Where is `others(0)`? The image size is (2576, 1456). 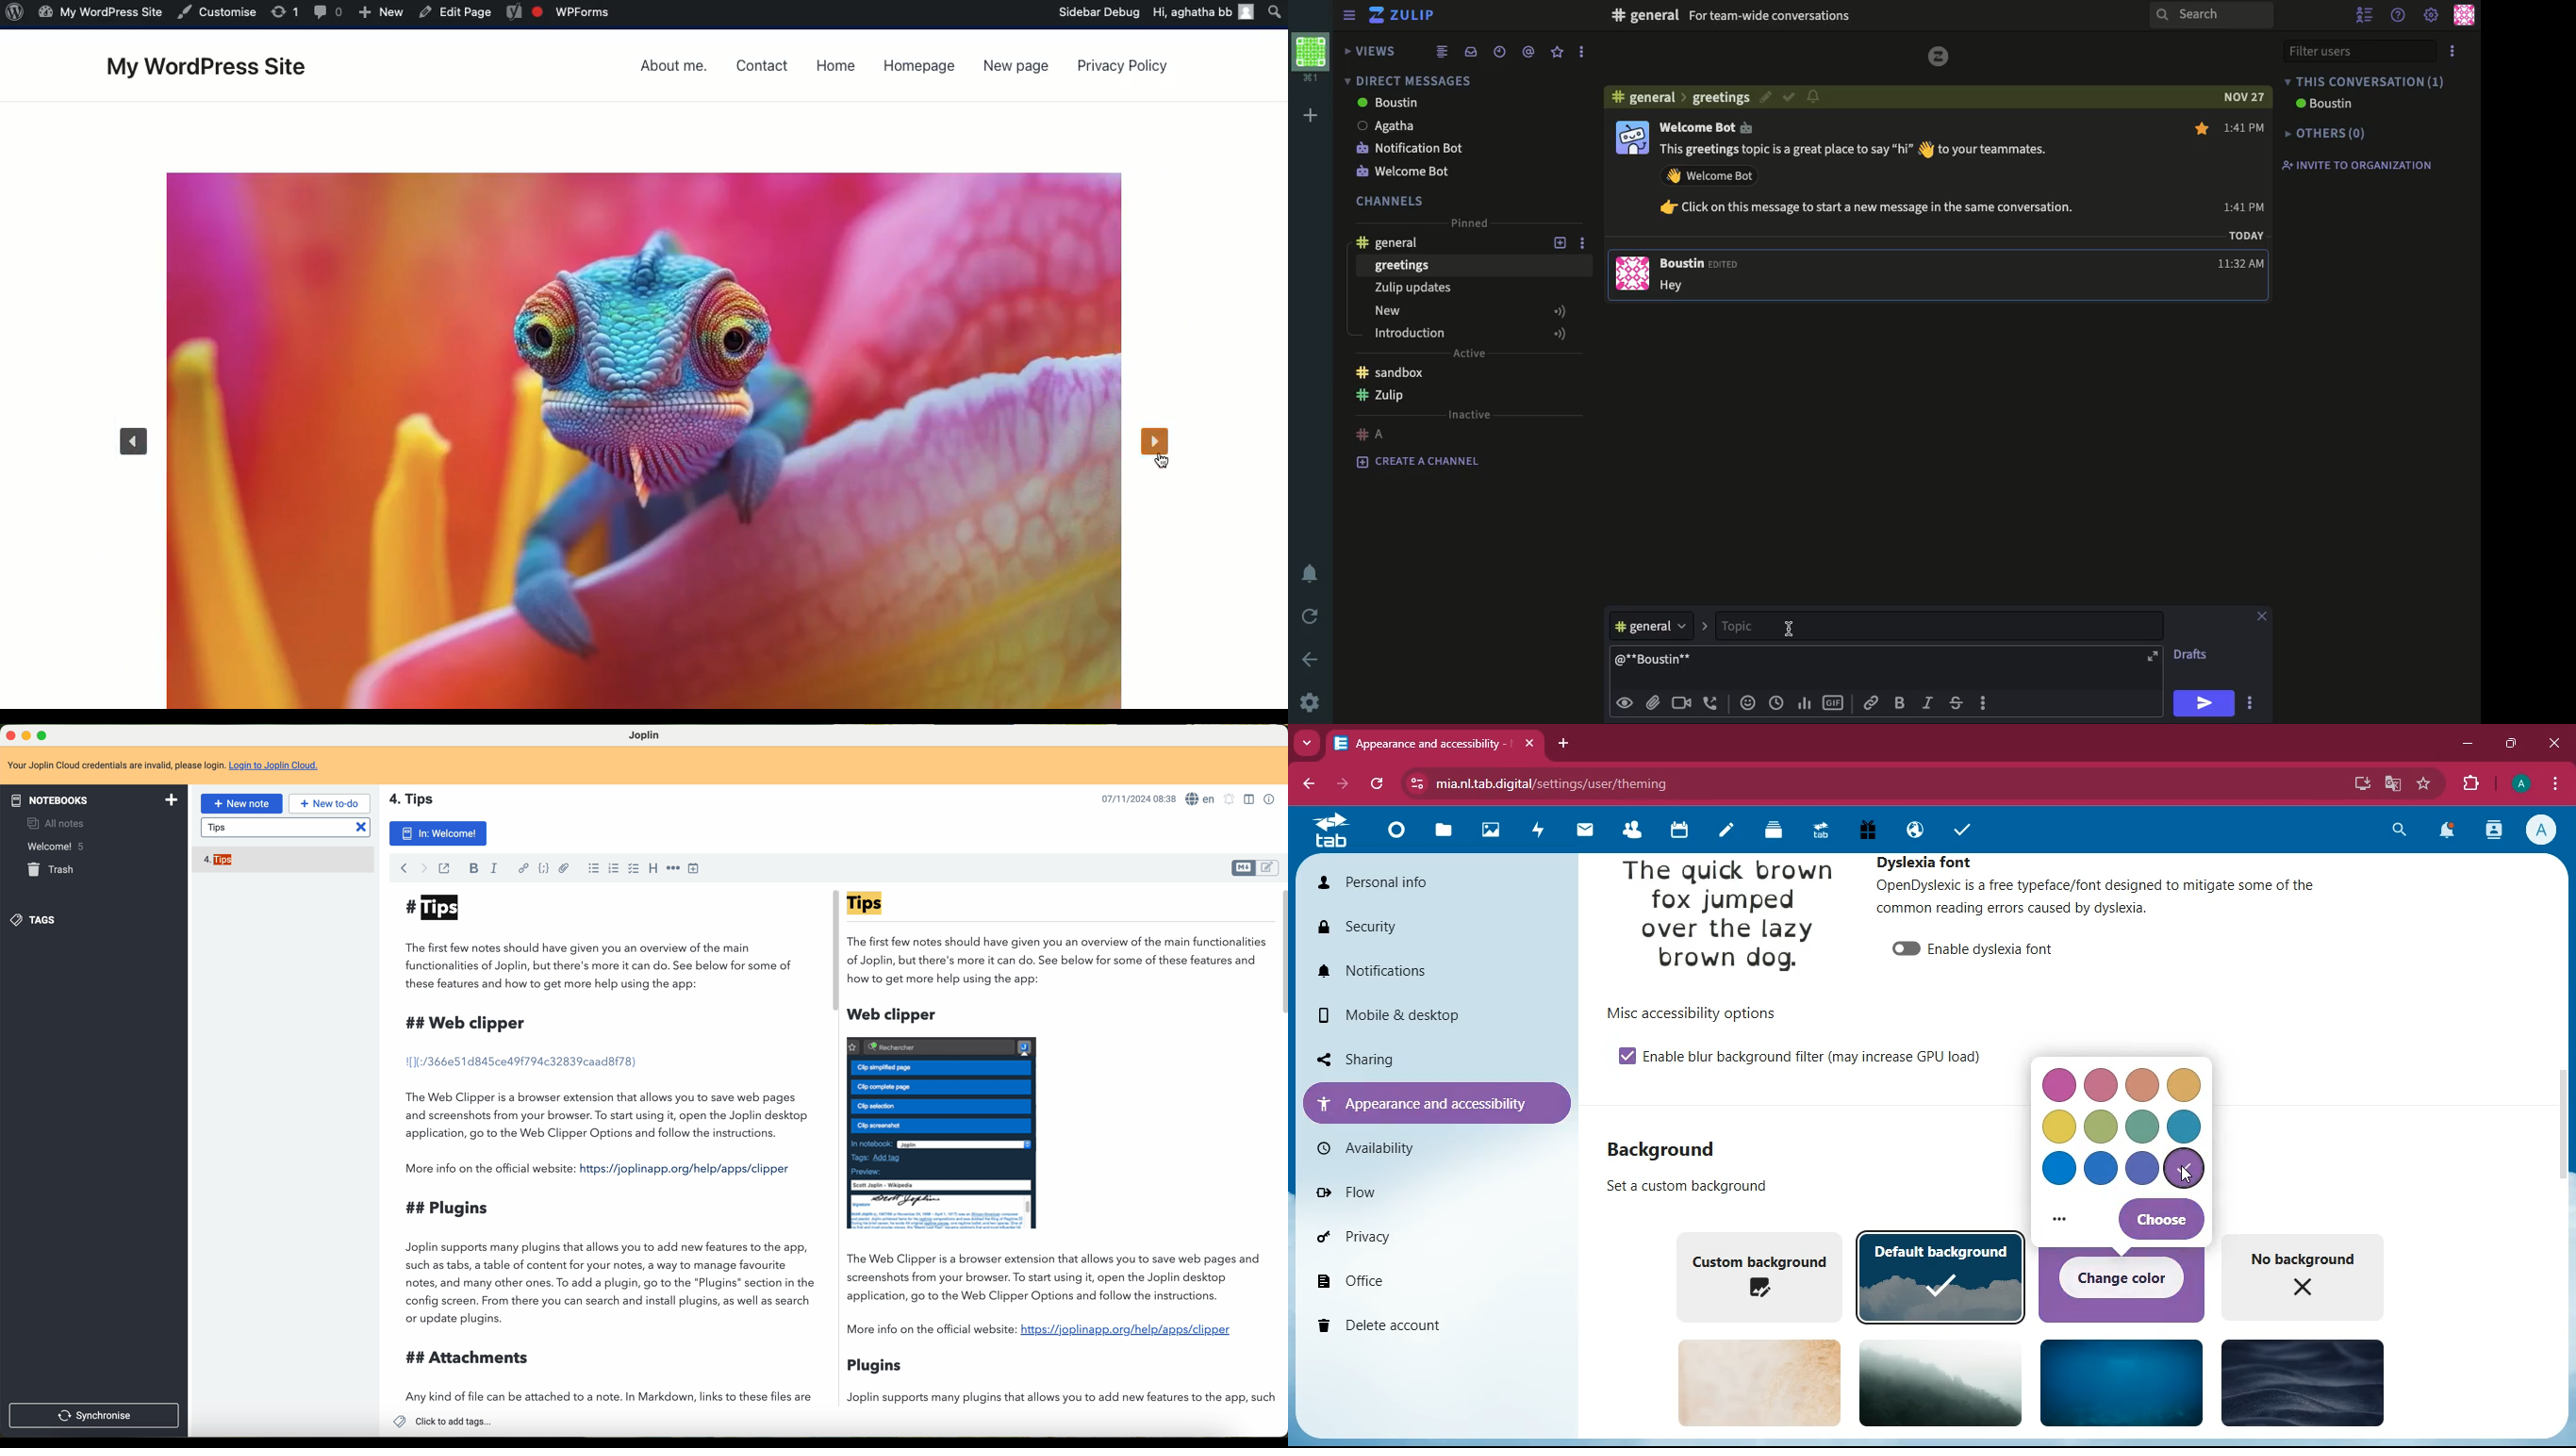 others(0) is located at coordinates (2322, 134).